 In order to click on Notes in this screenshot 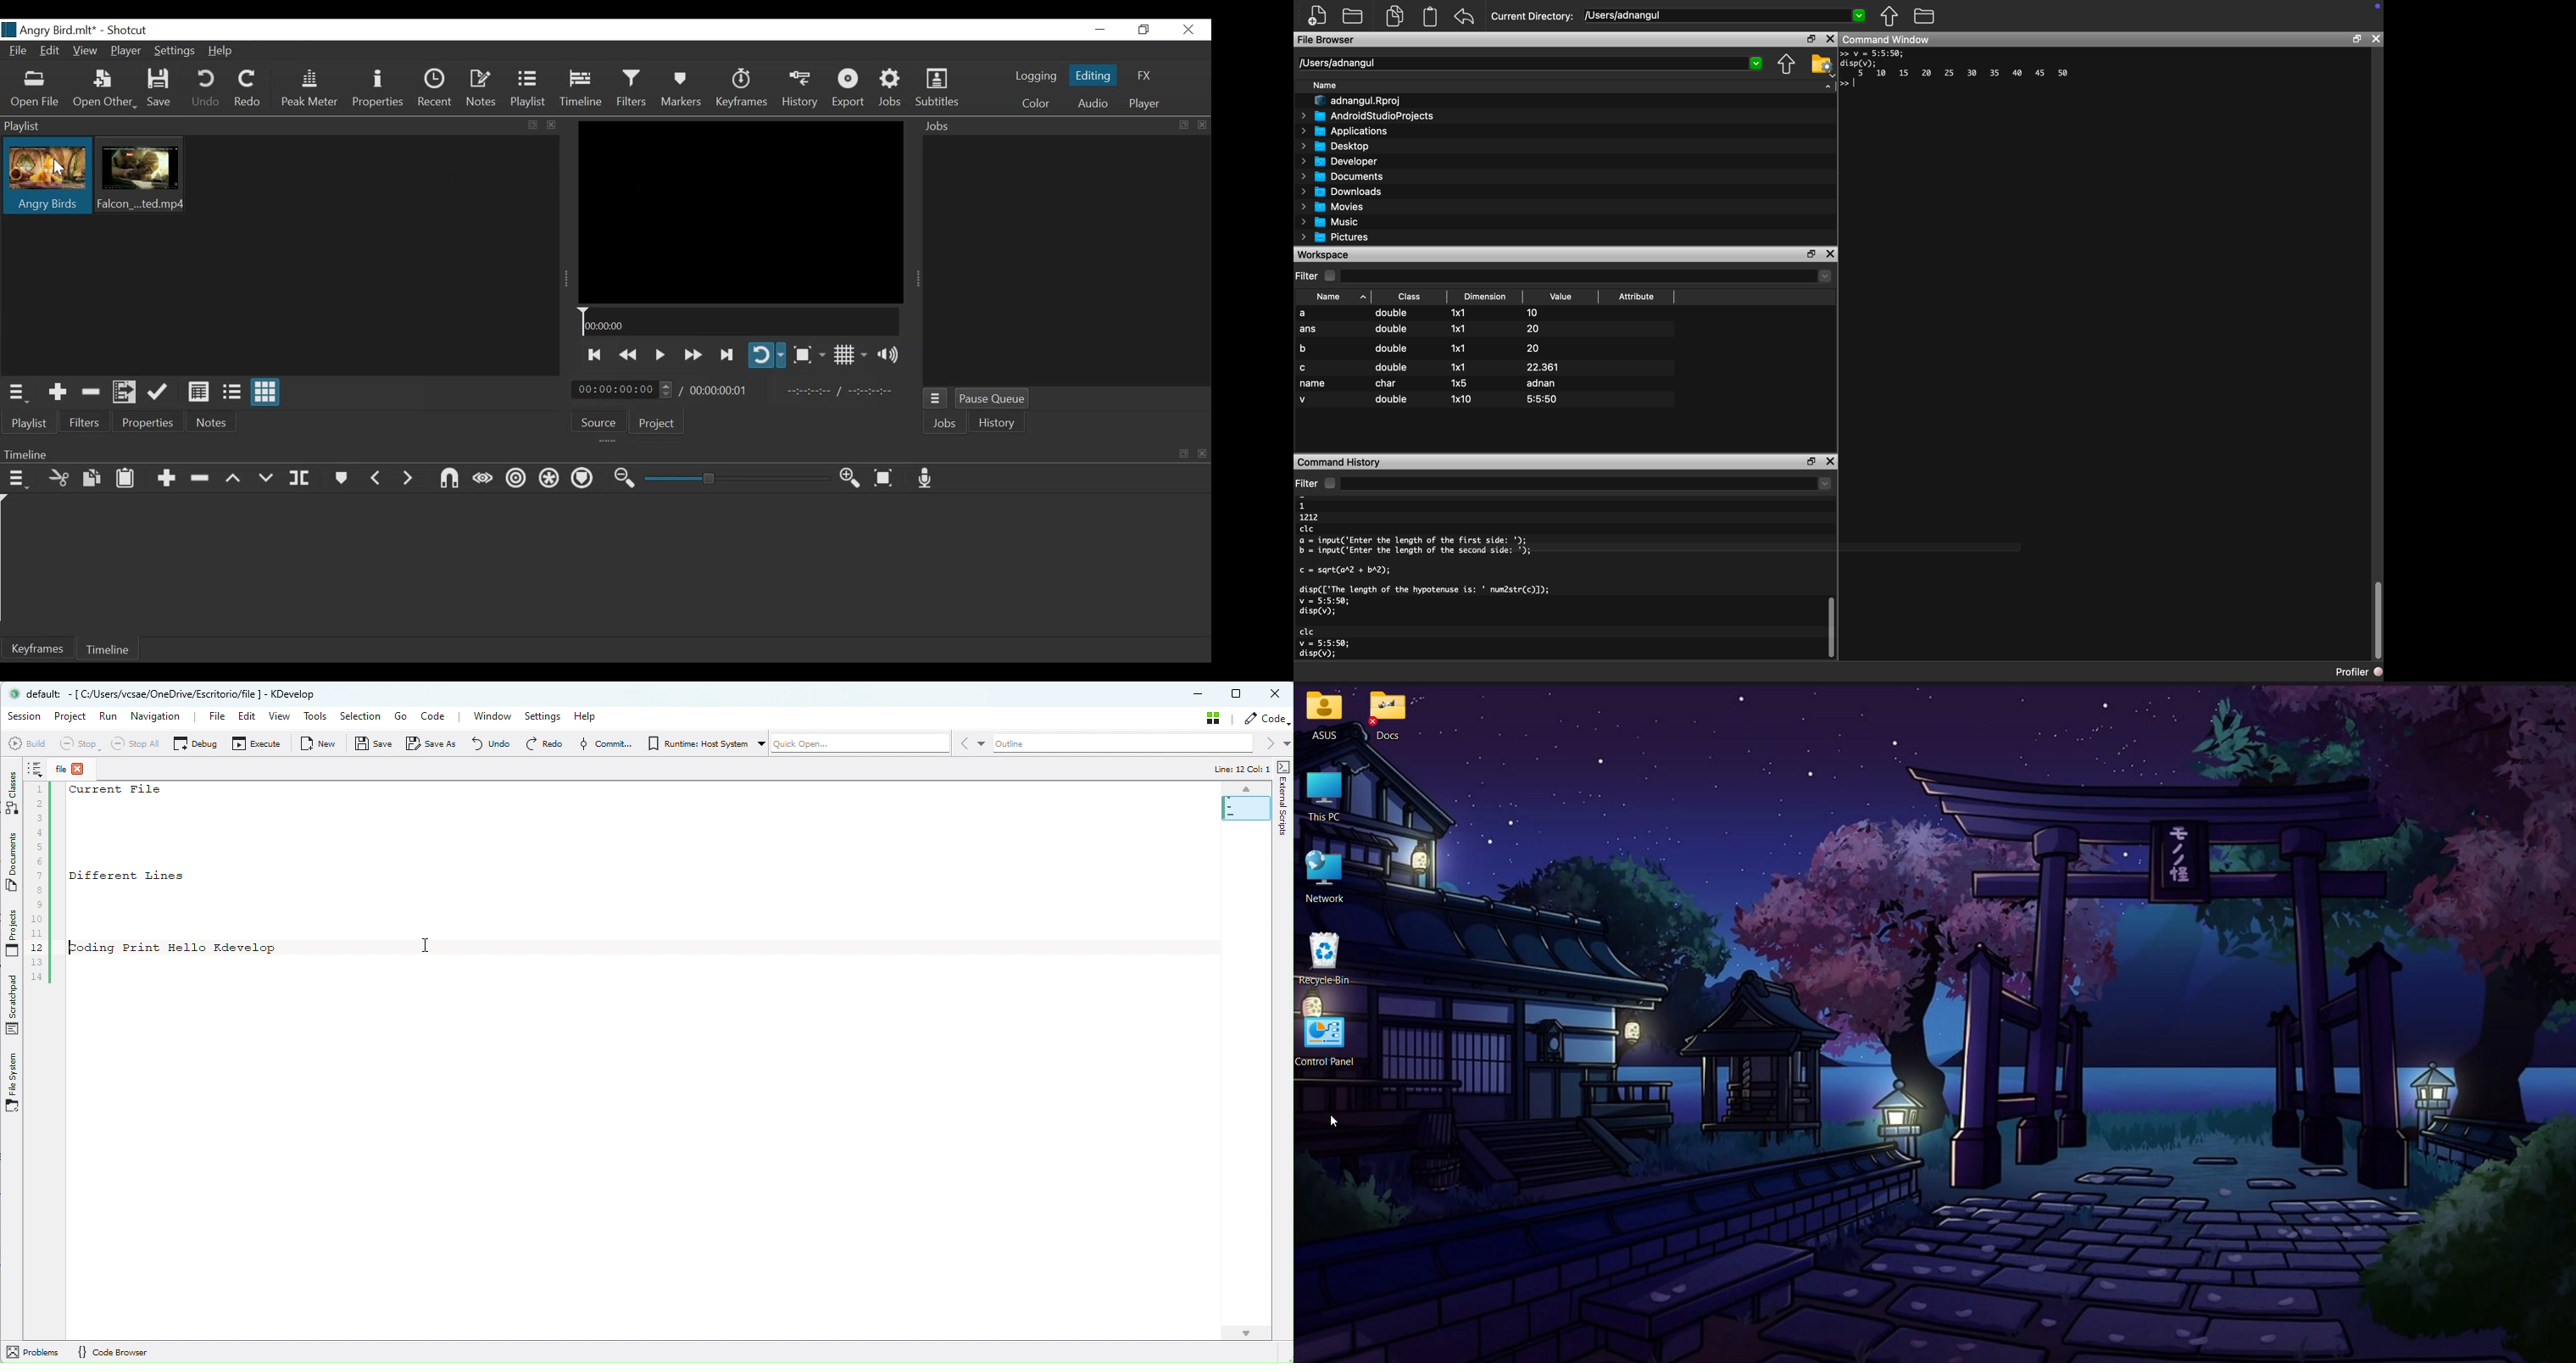, I will do `click(213, 424)`.